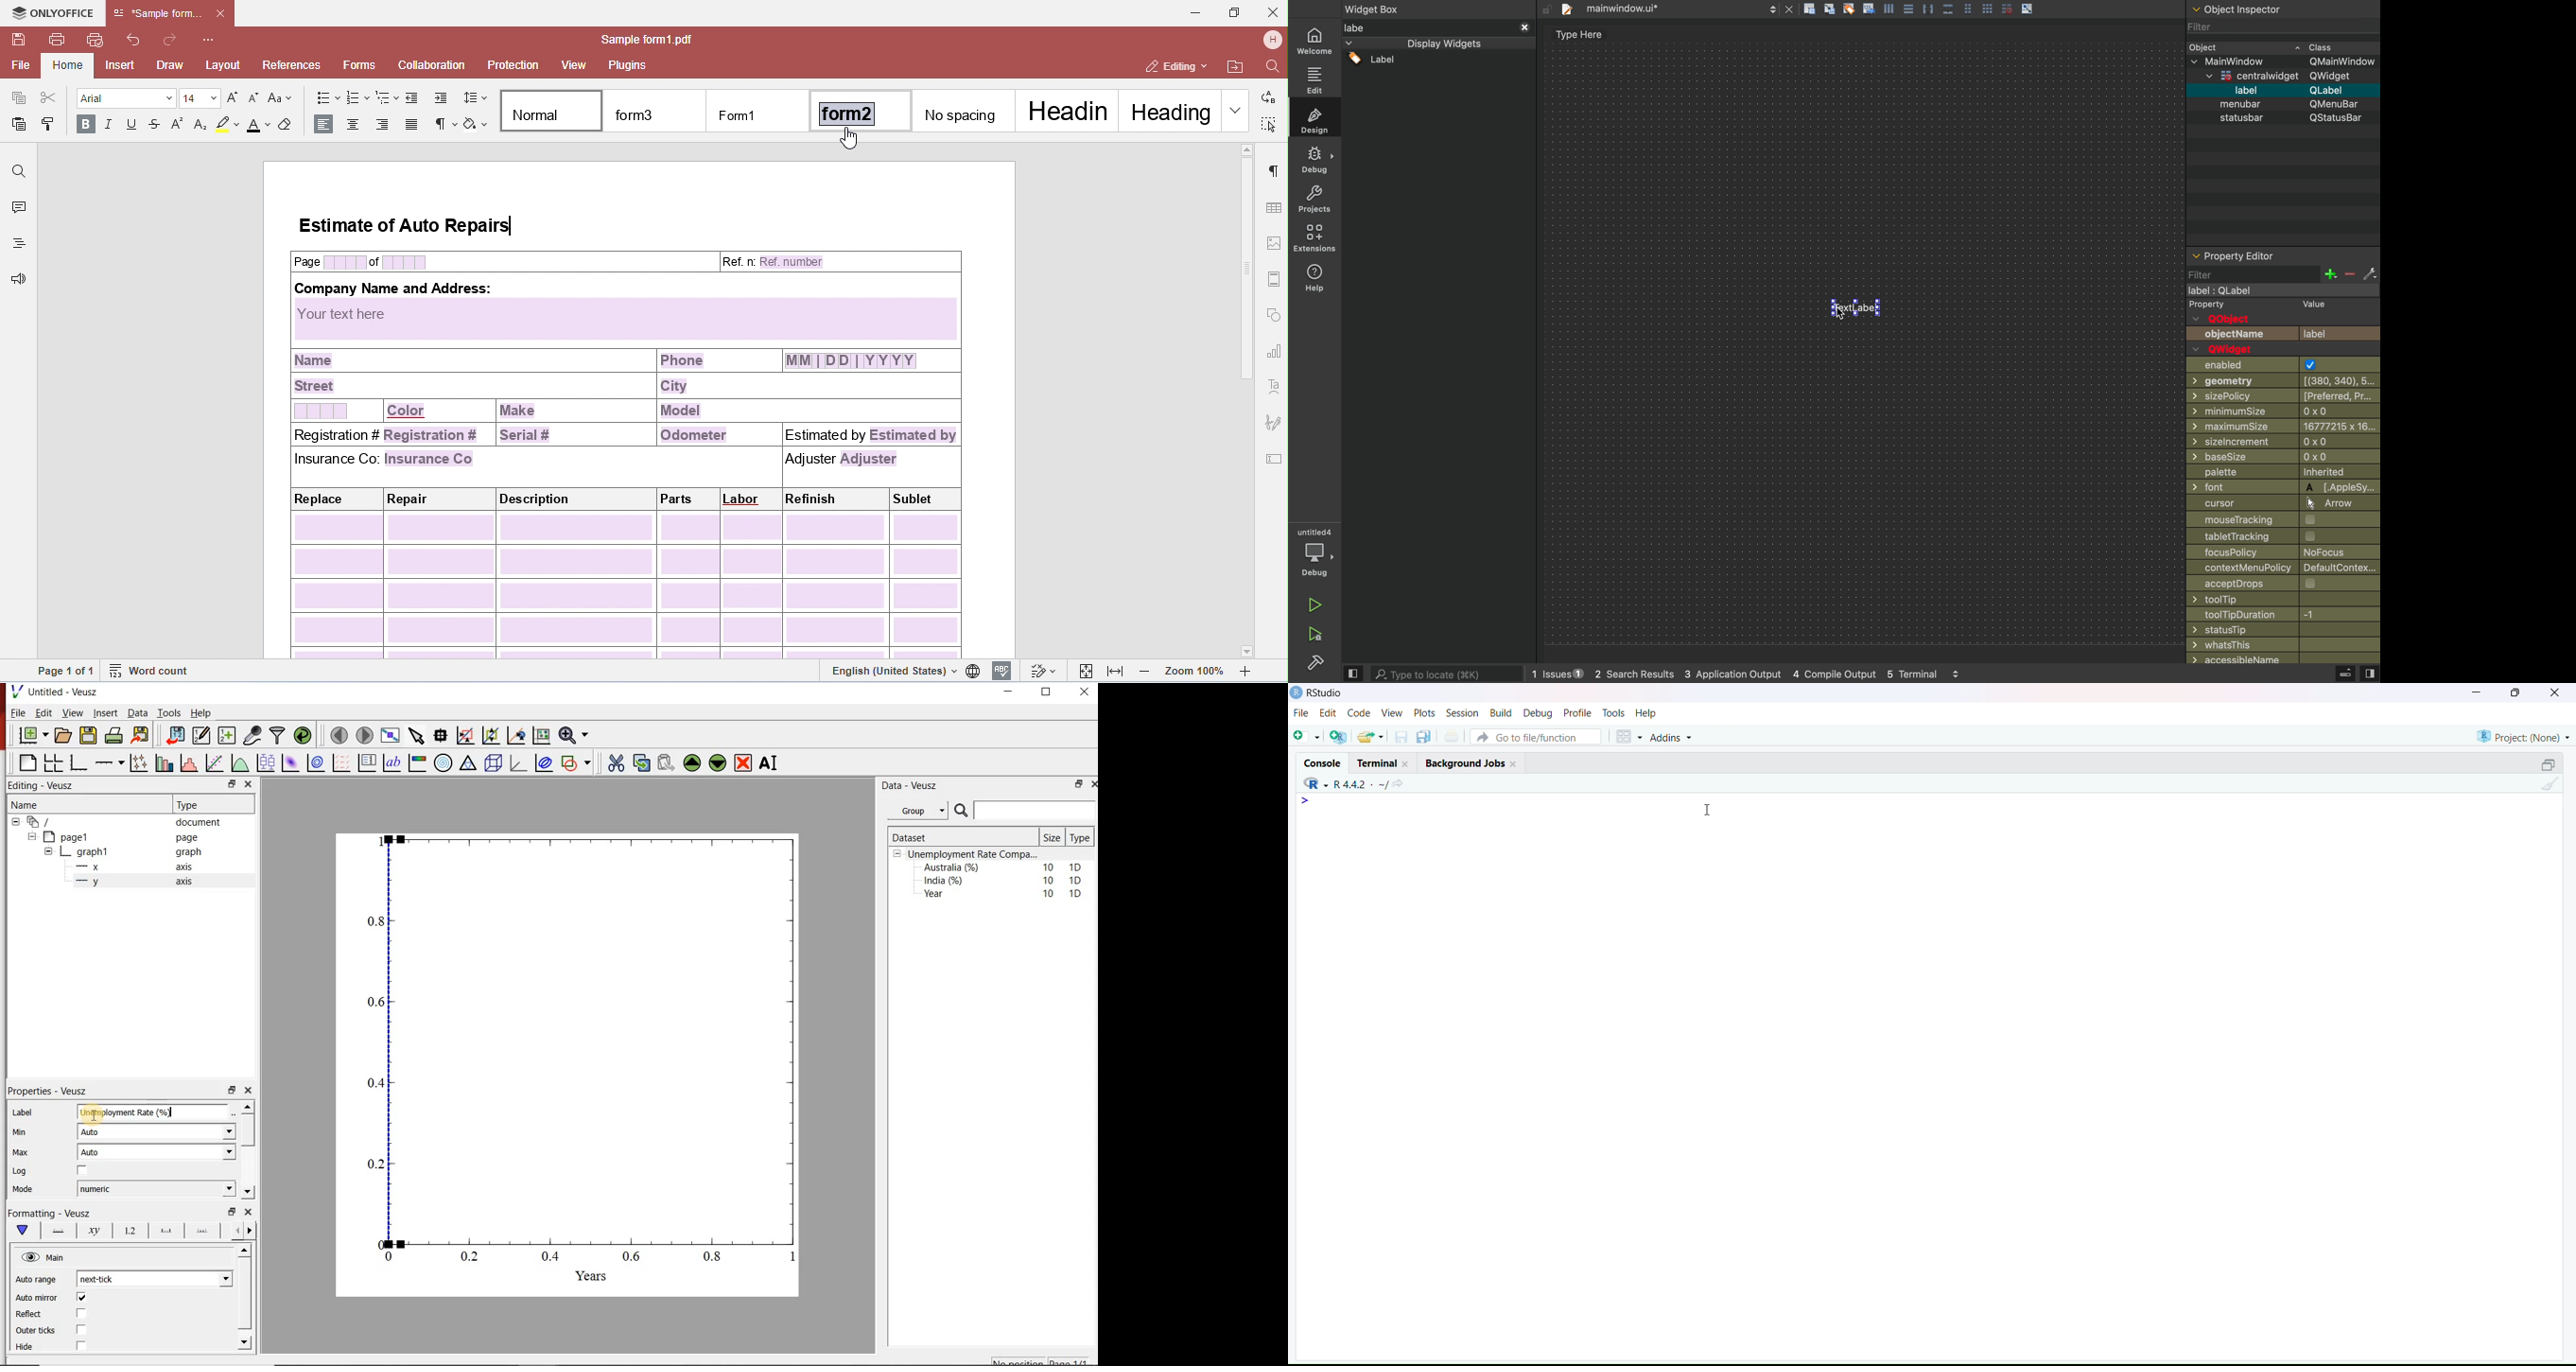  What do you see at coordinates (442, 735) in the screenshot?
I see `read the data points` at bounding box center [442, 735].